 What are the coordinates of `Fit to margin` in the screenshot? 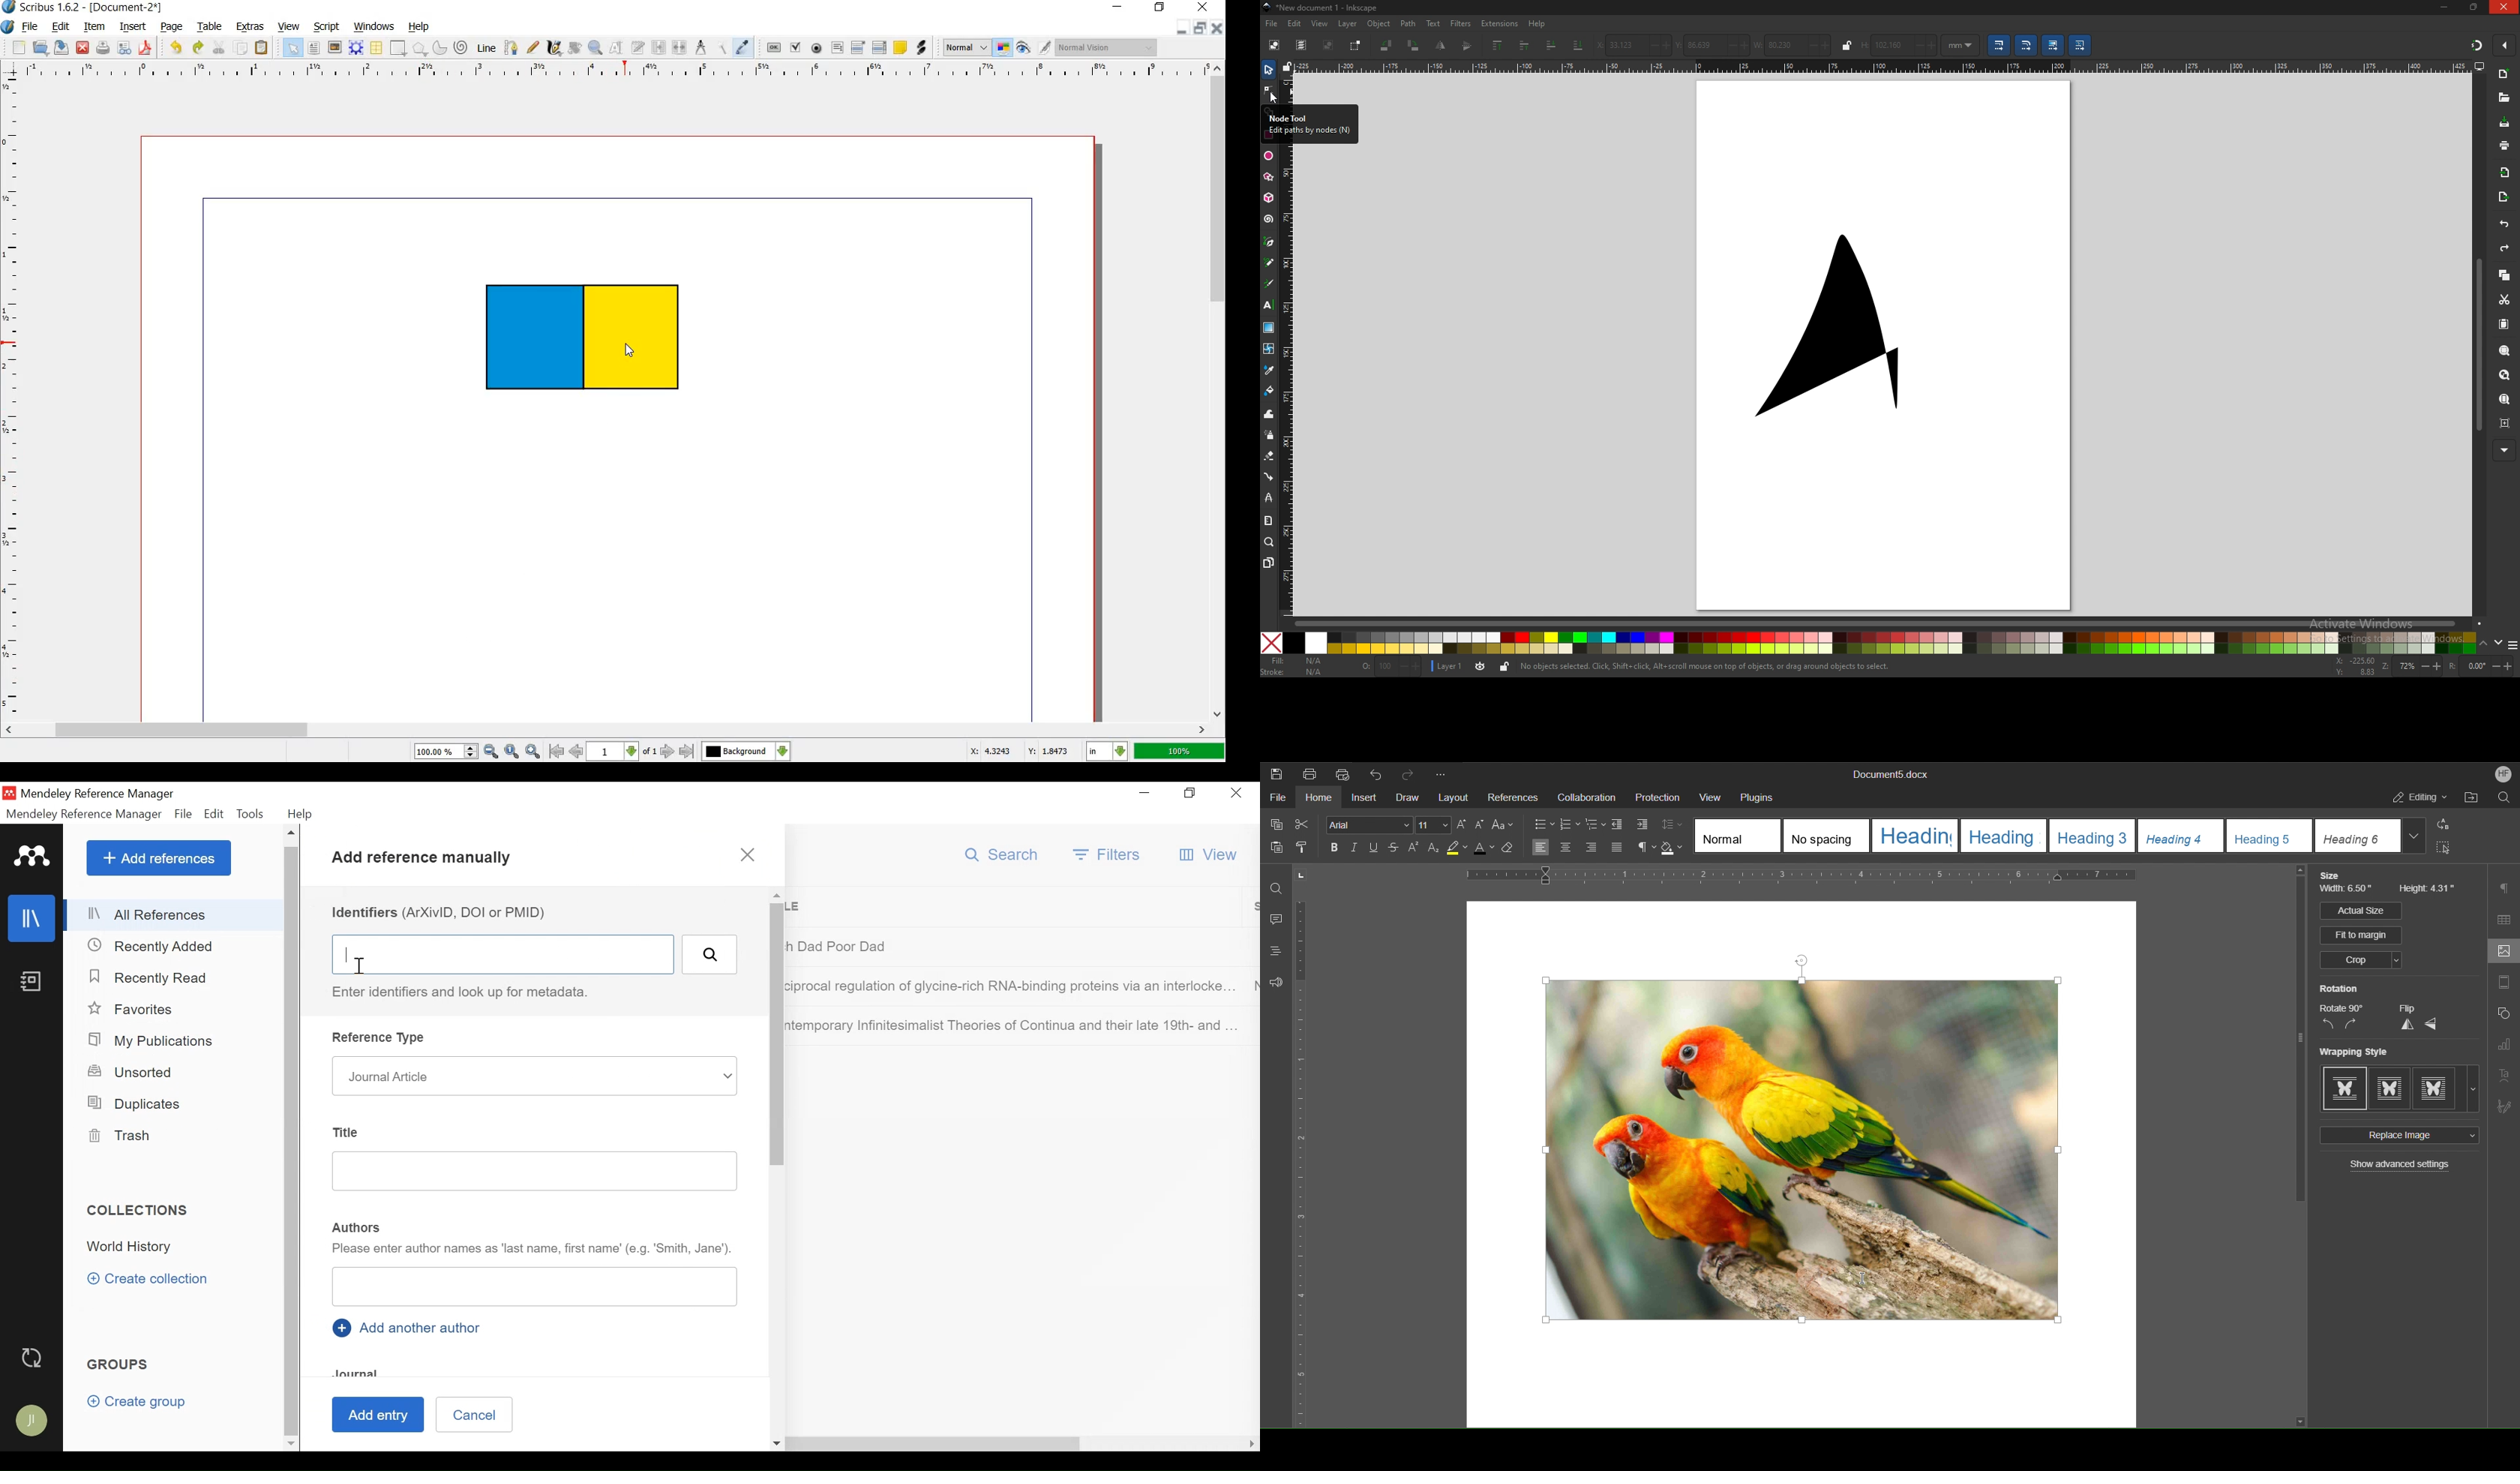 It's located at (2362, 935).